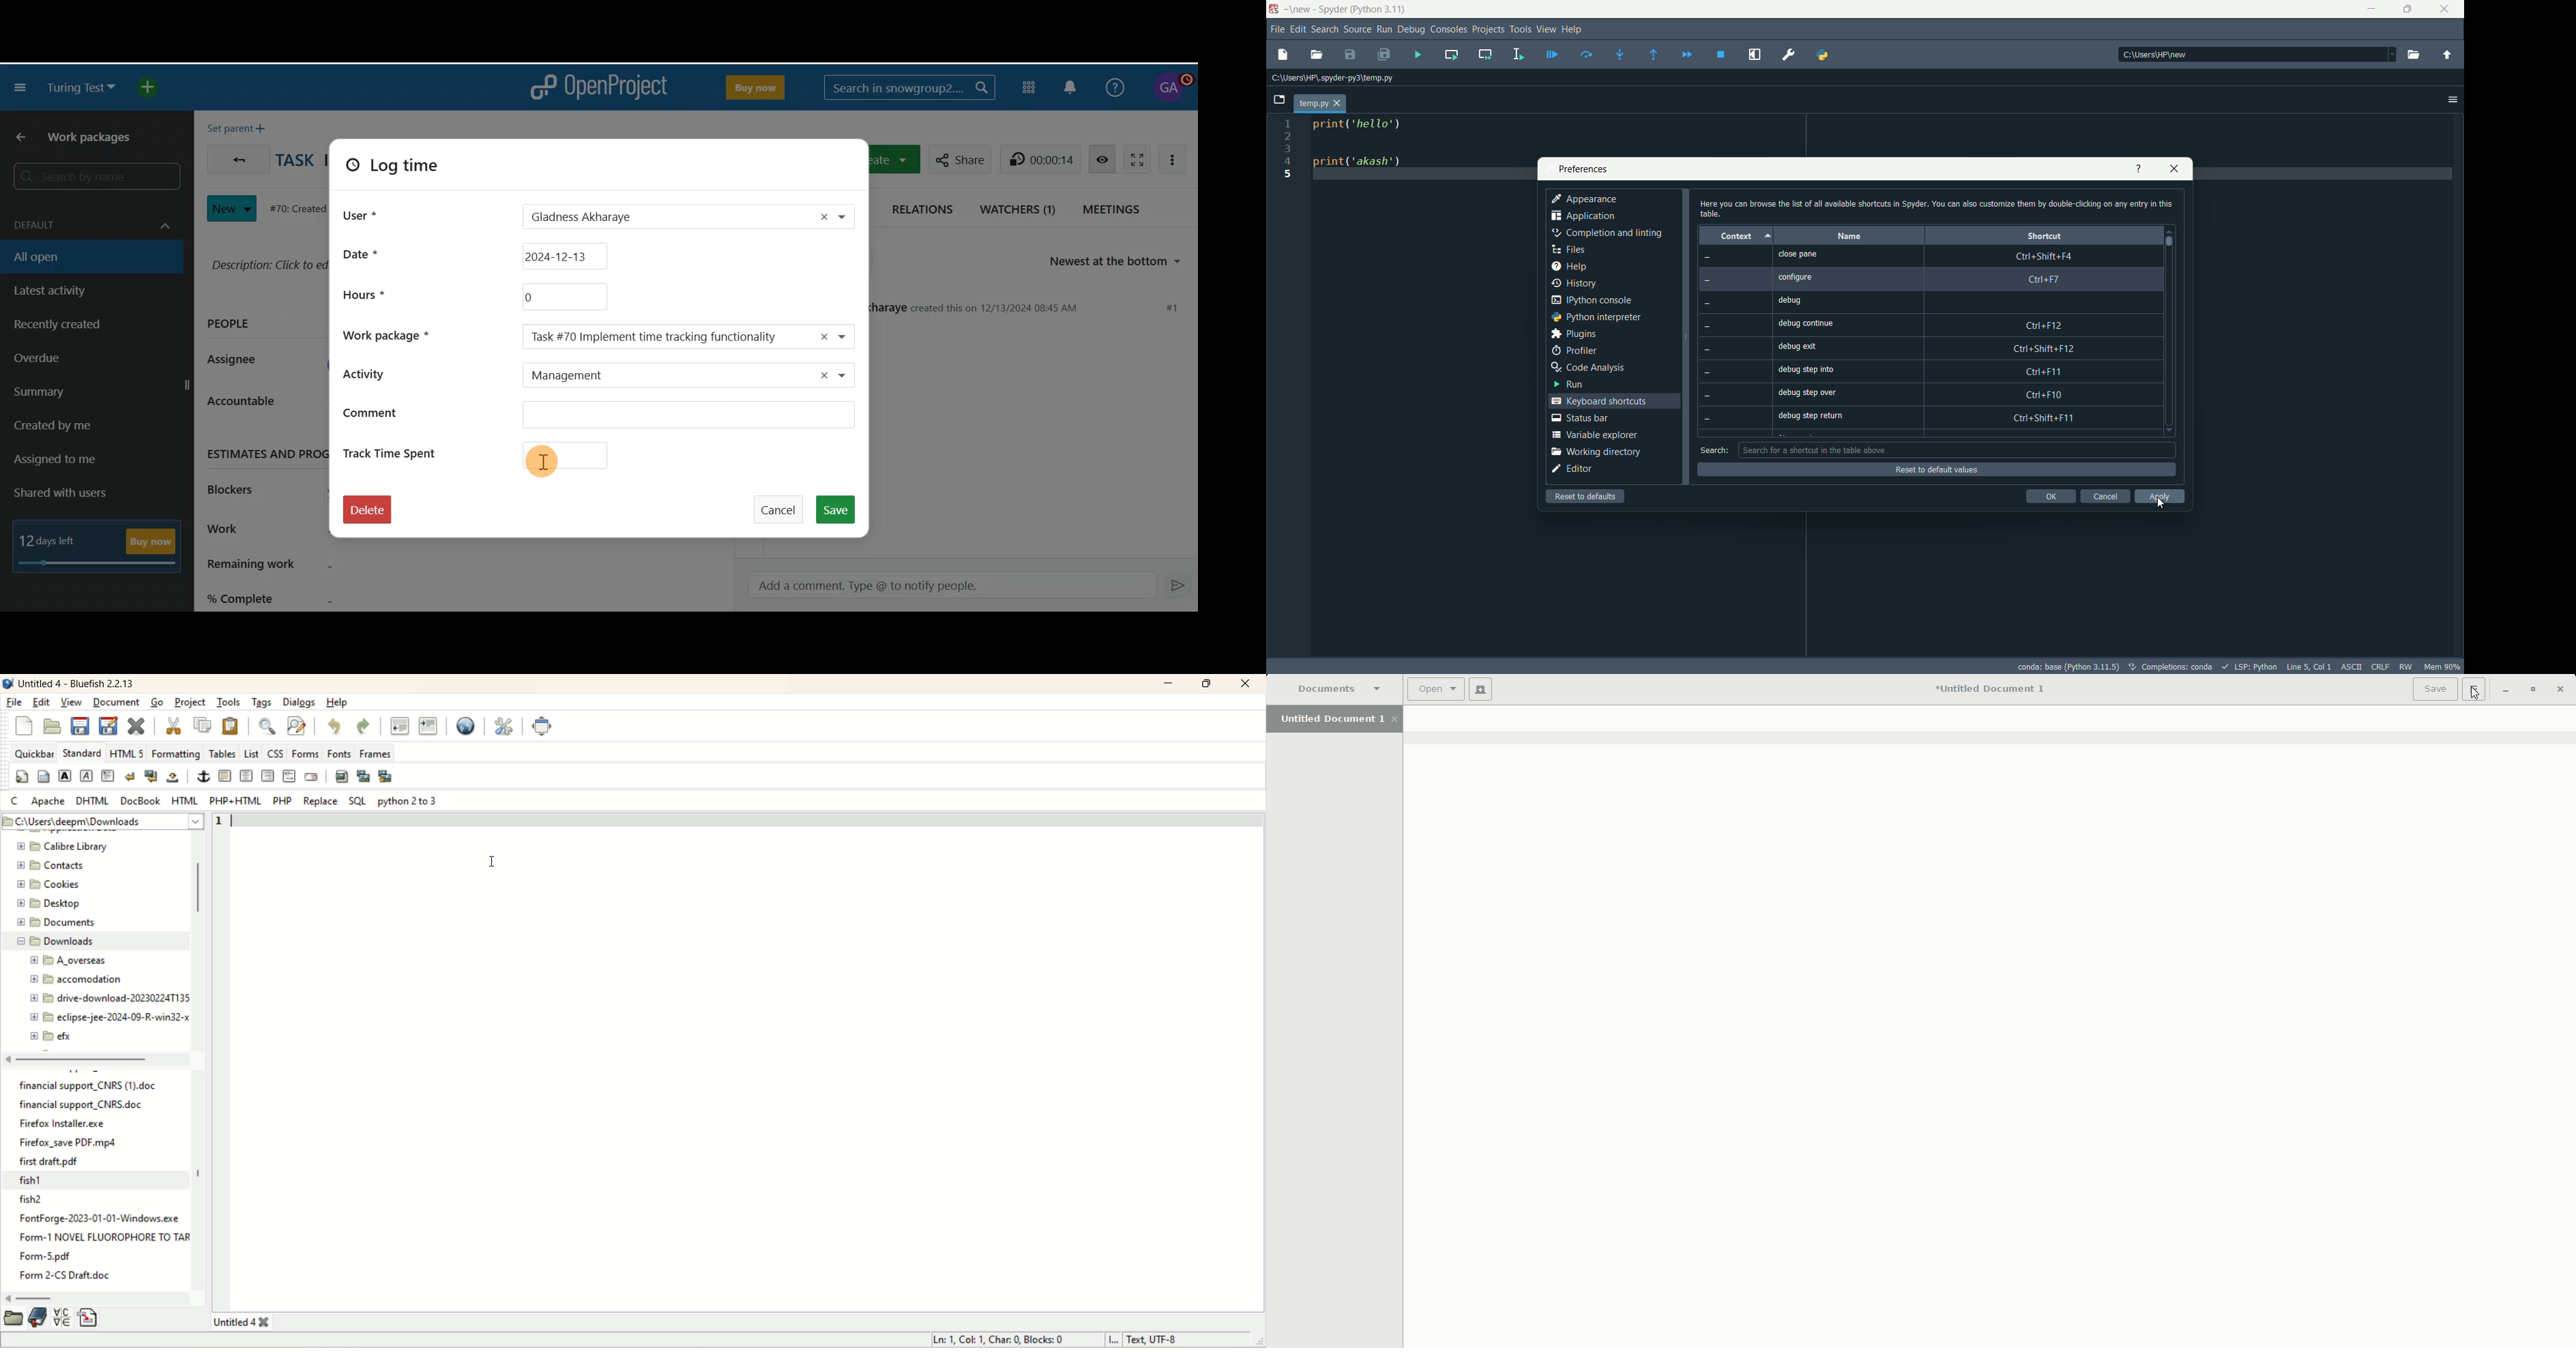  Describe the element at coordinates (140, 800) in the screenshot. I see `DocBook` at that location.